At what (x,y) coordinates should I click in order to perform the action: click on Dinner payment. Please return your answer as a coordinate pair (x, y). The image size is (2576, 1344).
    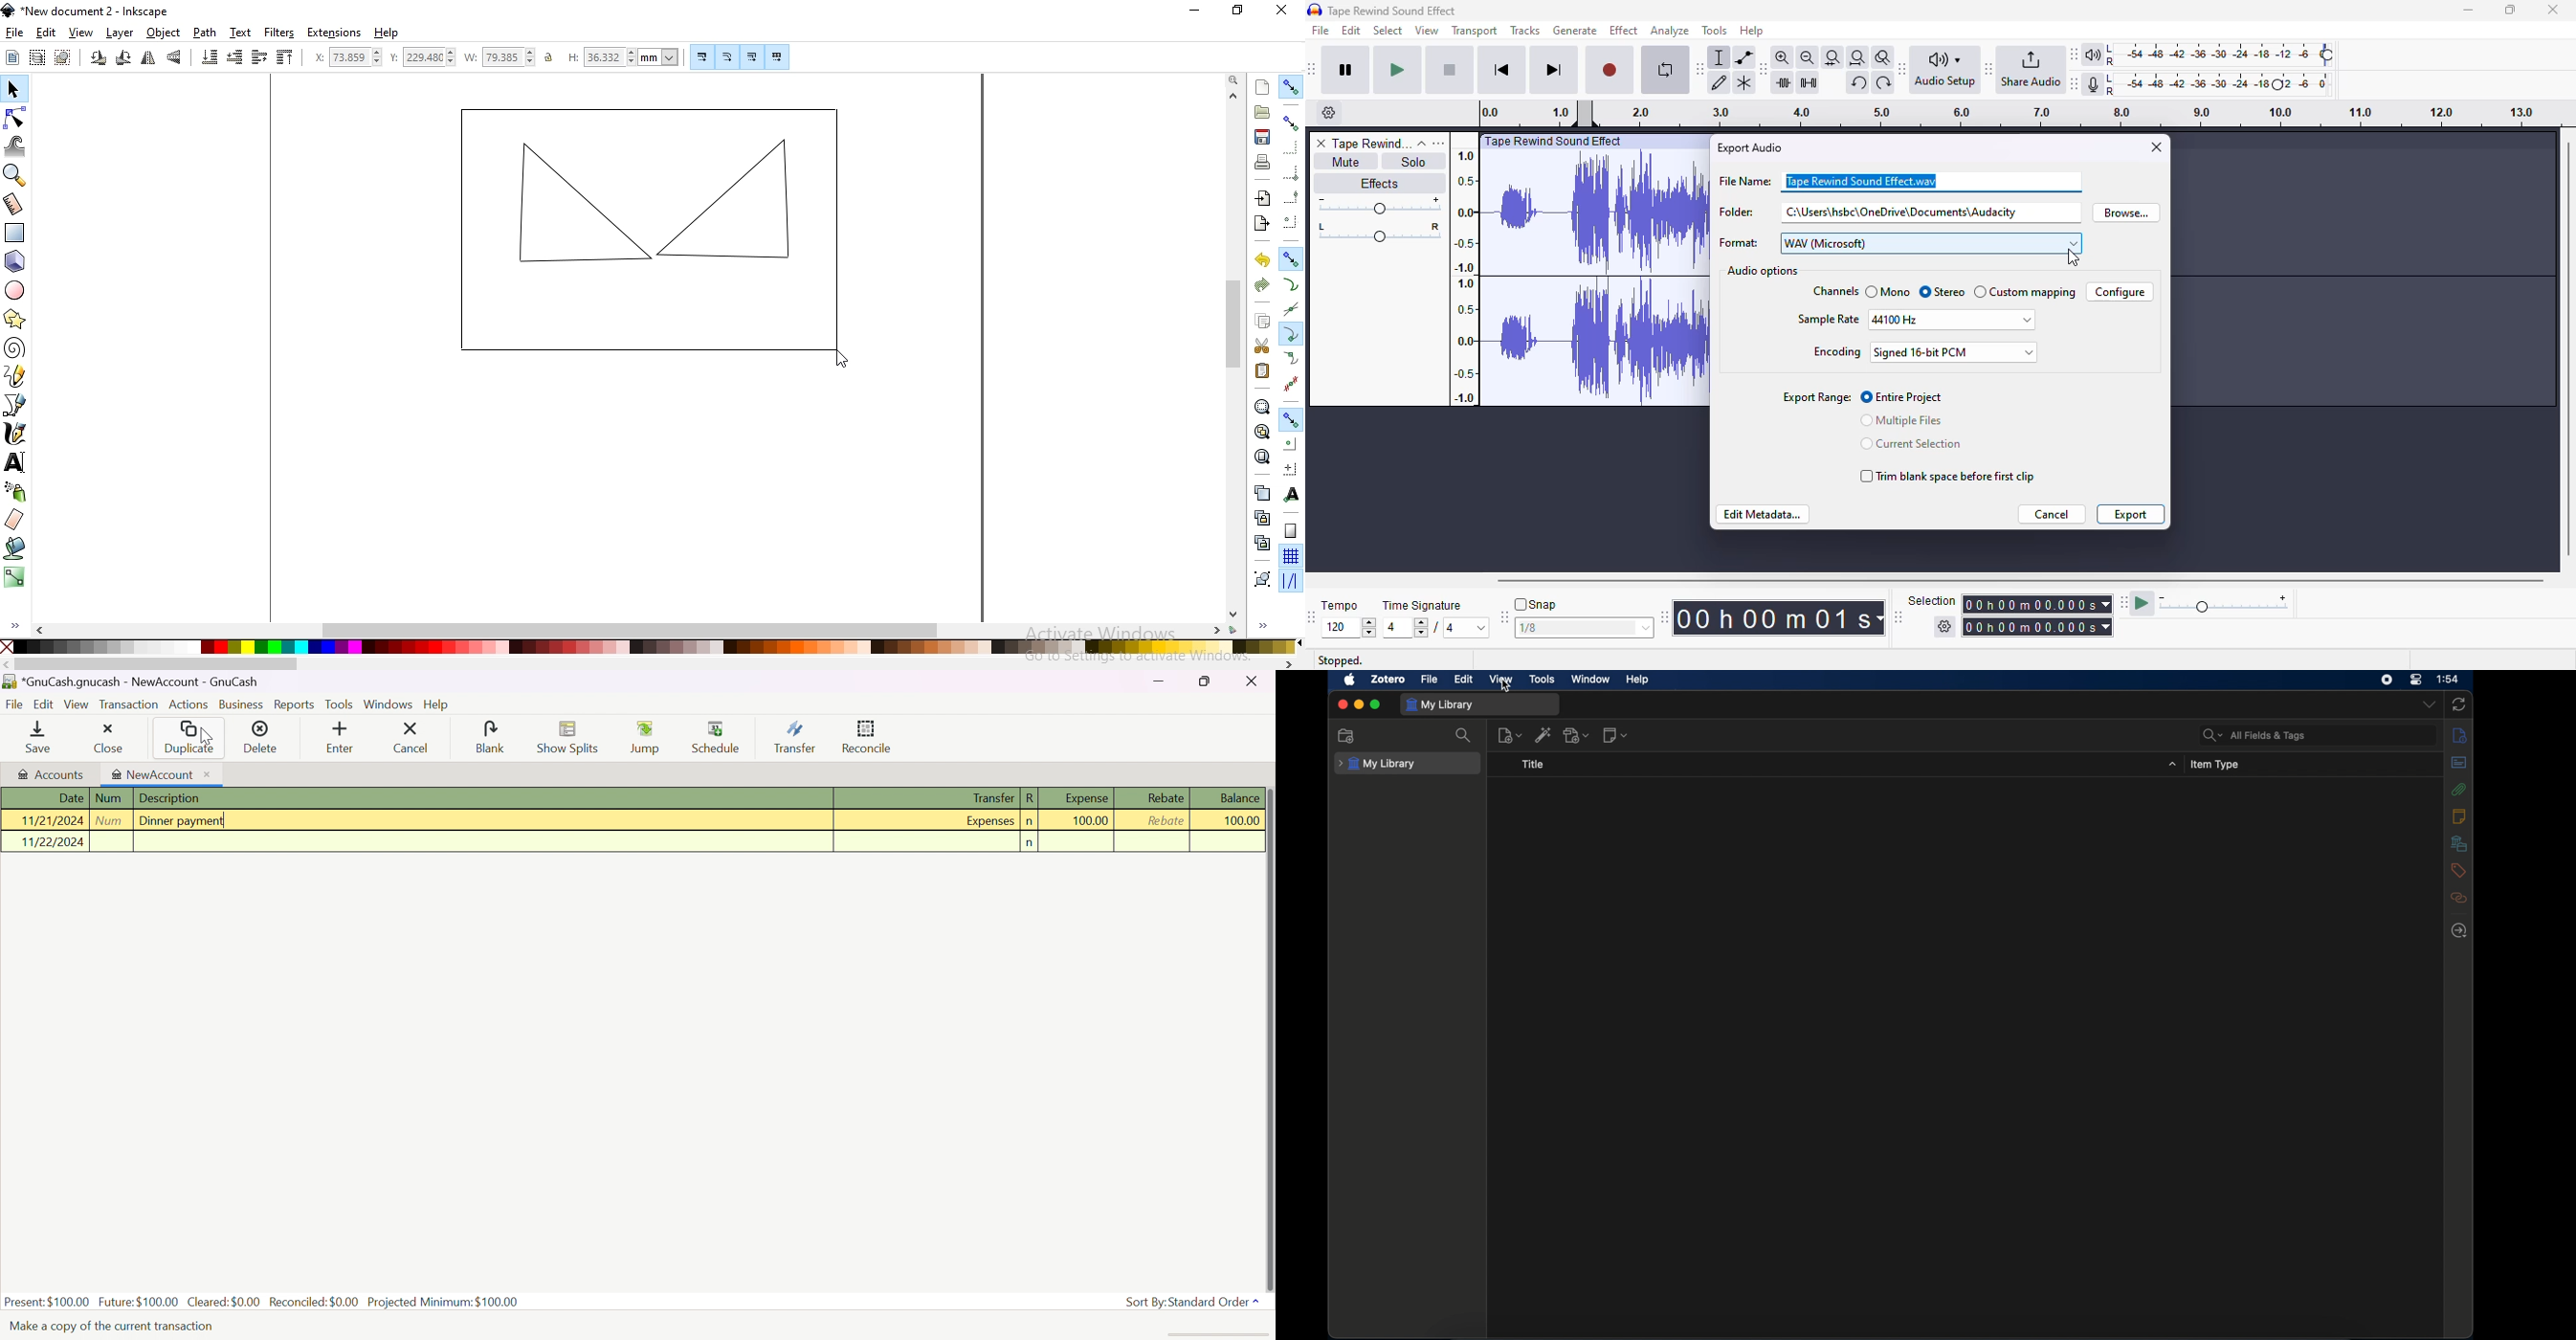
    Looking at the image, I should click on (182, 820).